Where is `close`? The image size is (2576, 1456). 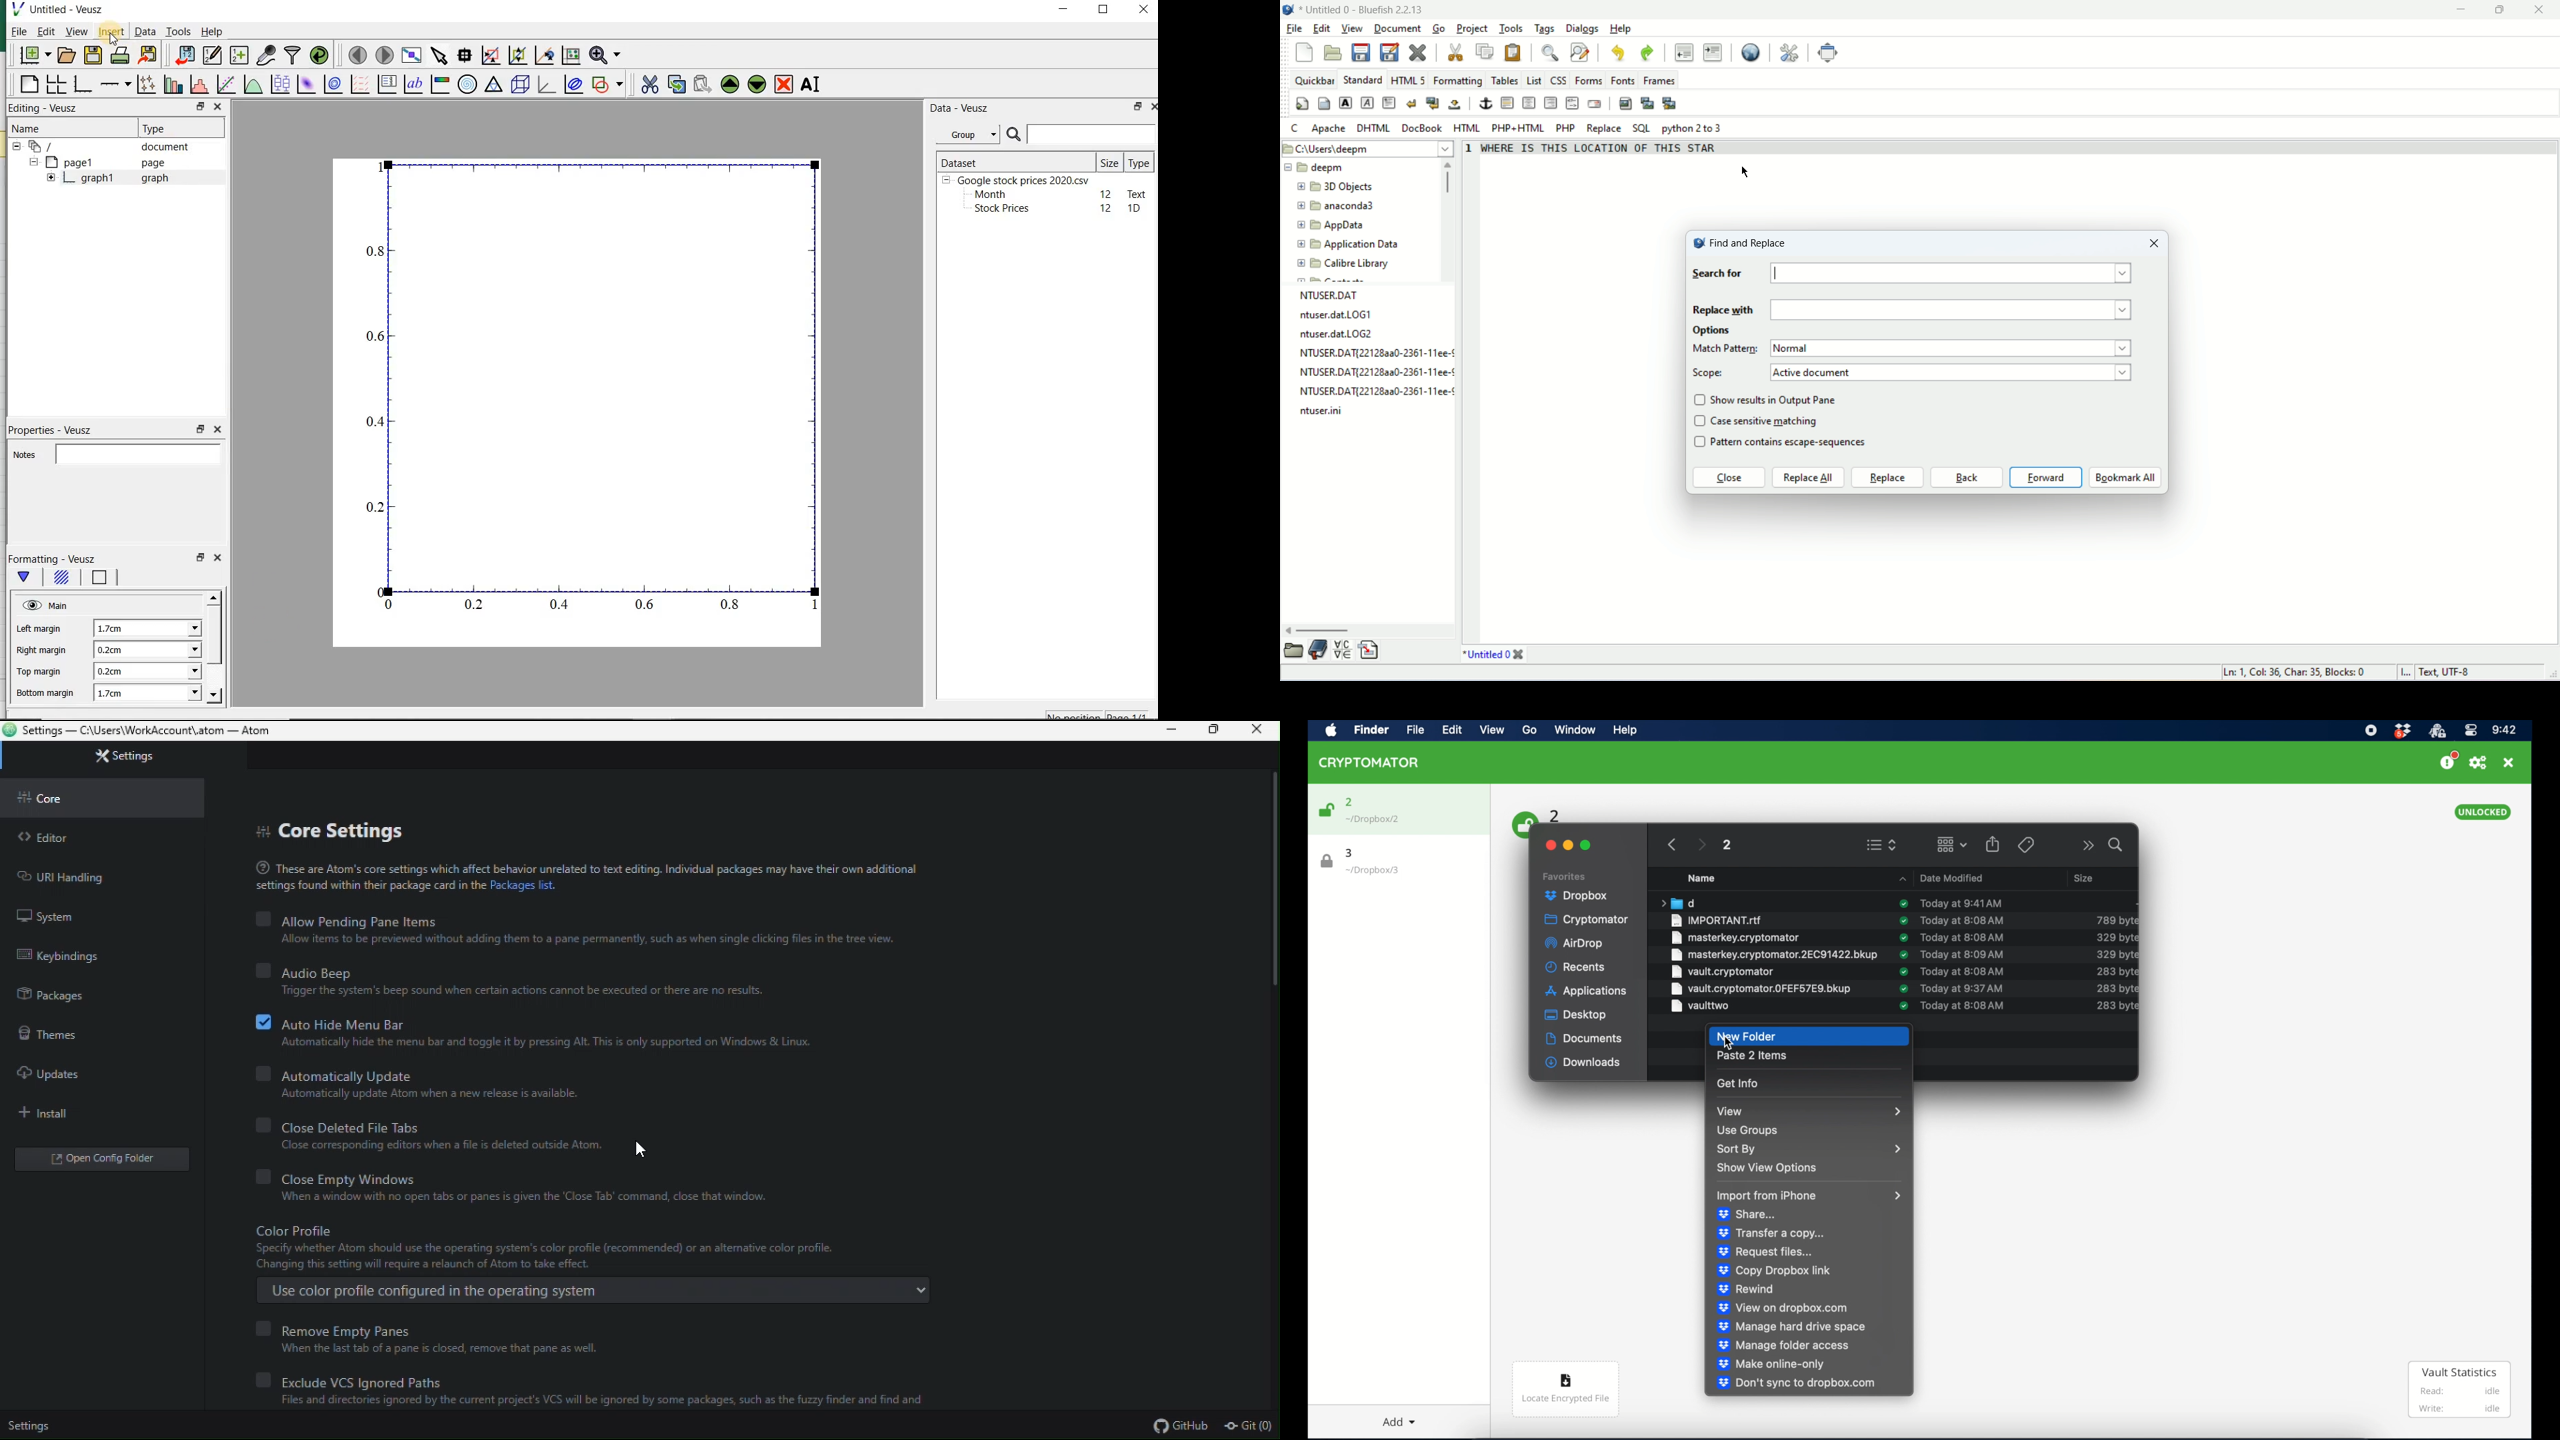
close is located at coordinates (1728, 479).